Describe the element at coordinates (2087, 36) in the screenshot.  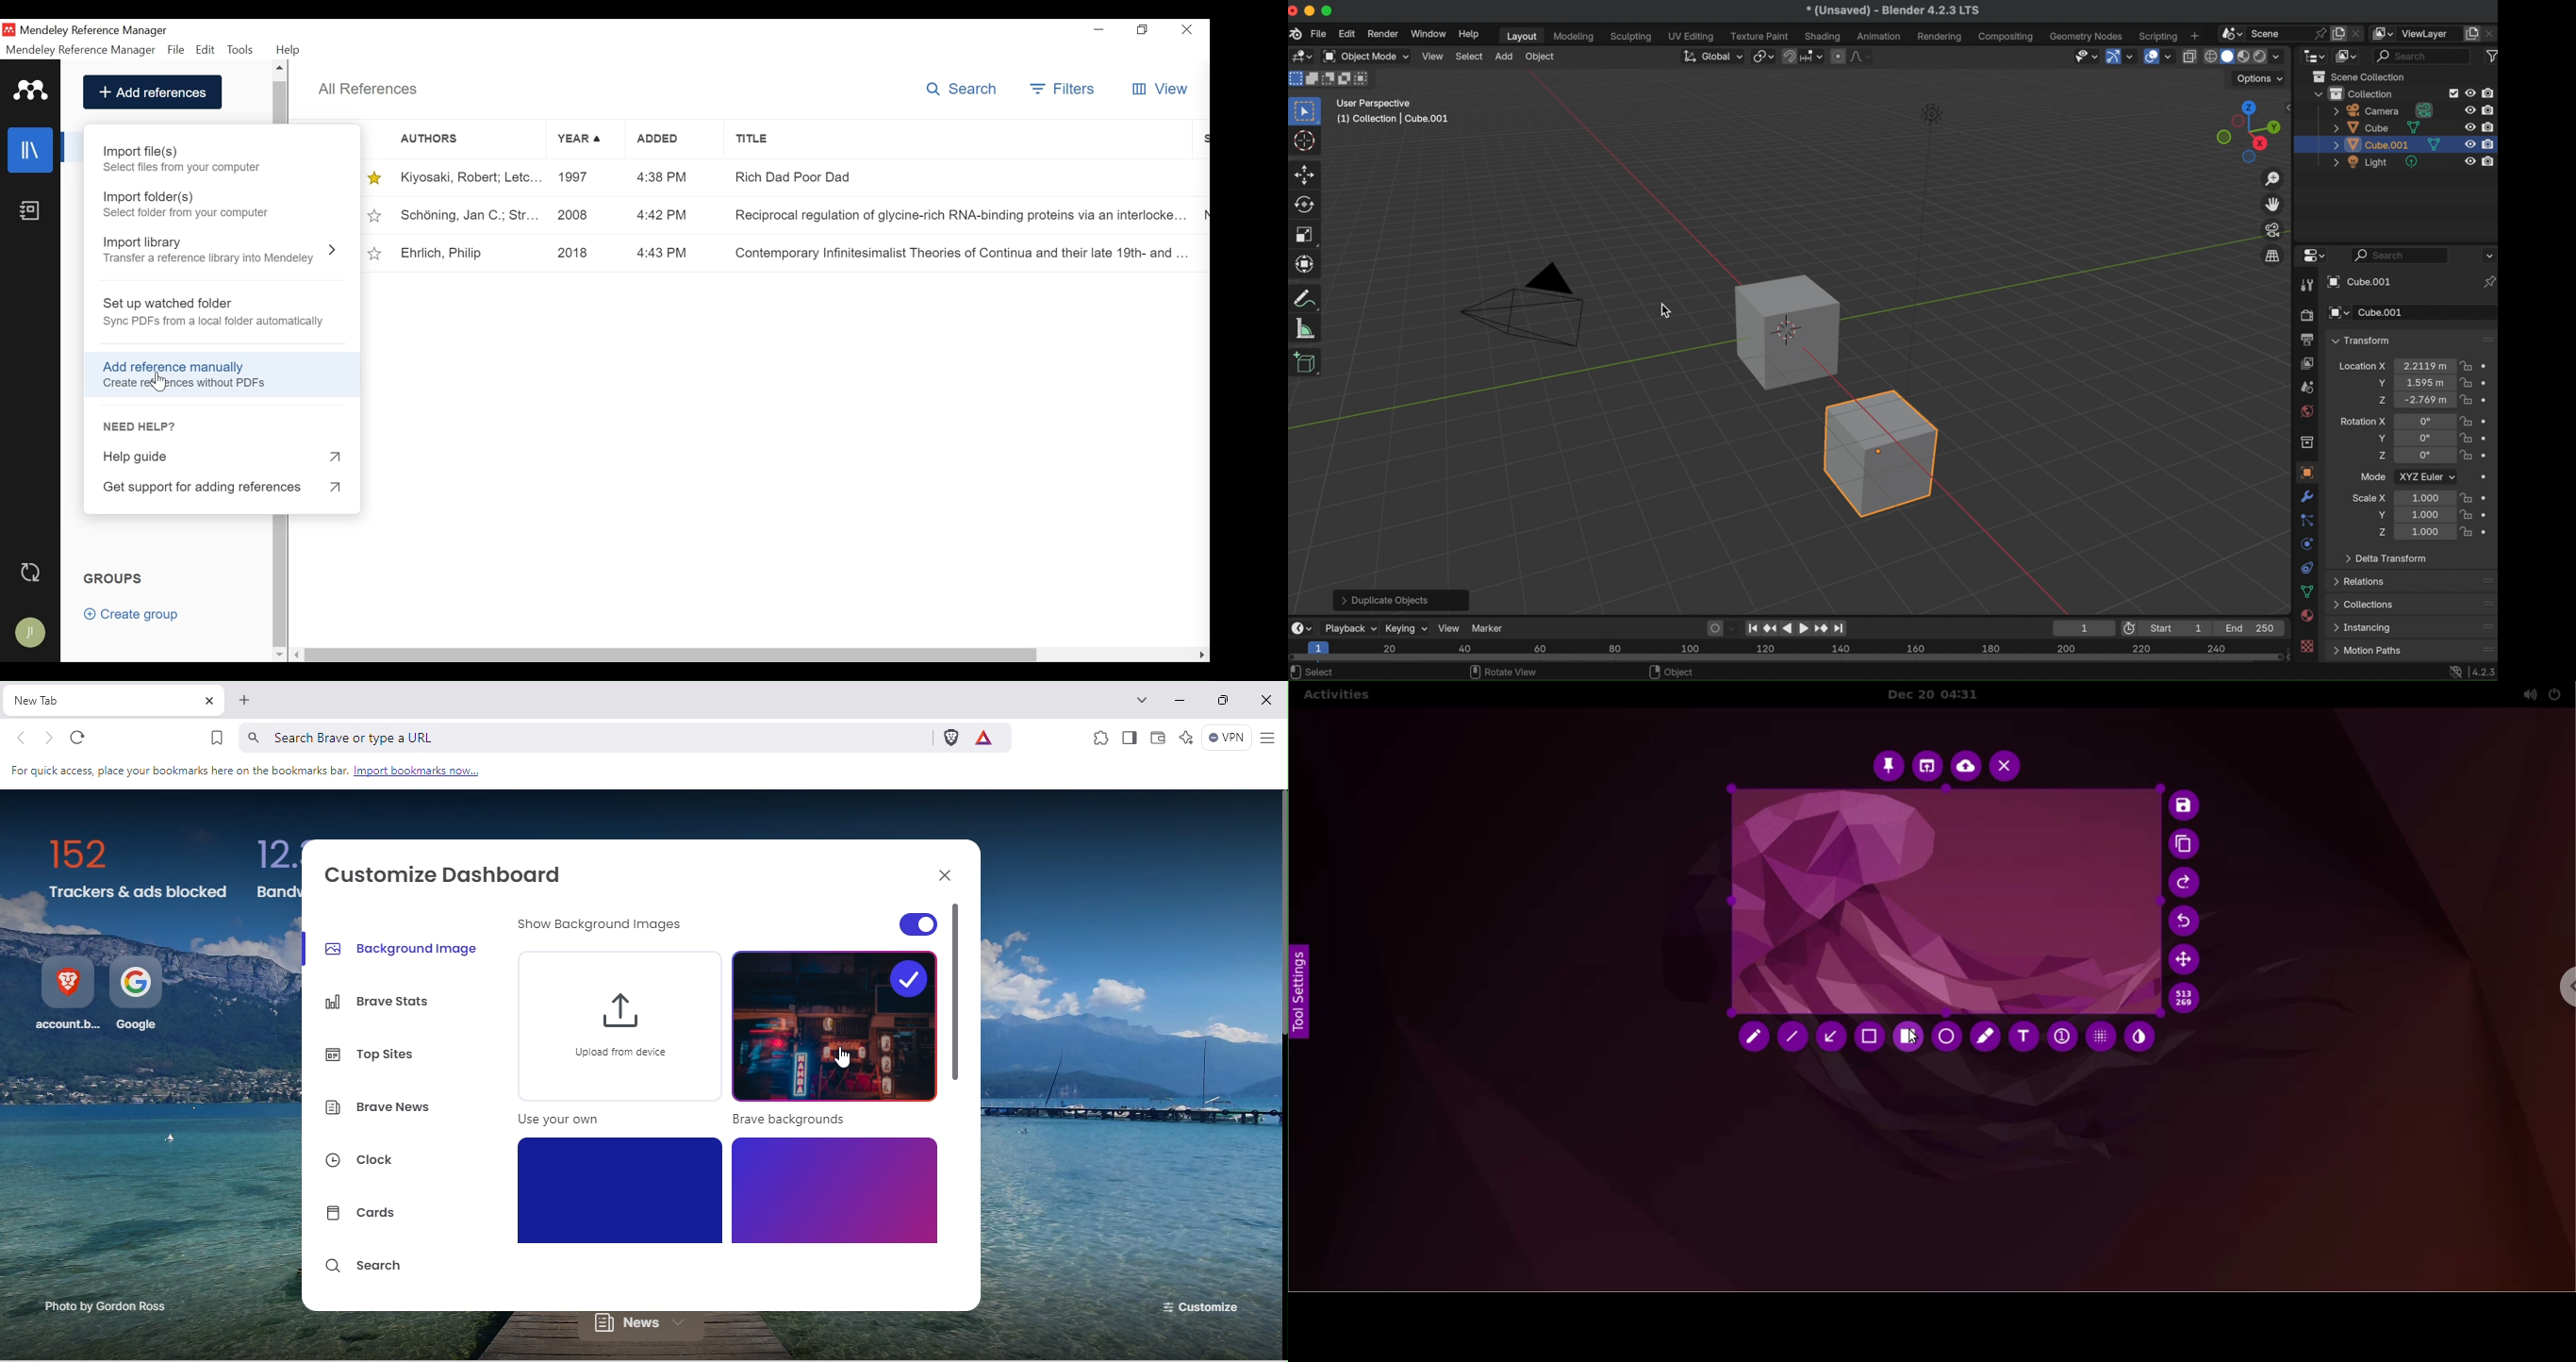
I see `geometry nodes` at that location.